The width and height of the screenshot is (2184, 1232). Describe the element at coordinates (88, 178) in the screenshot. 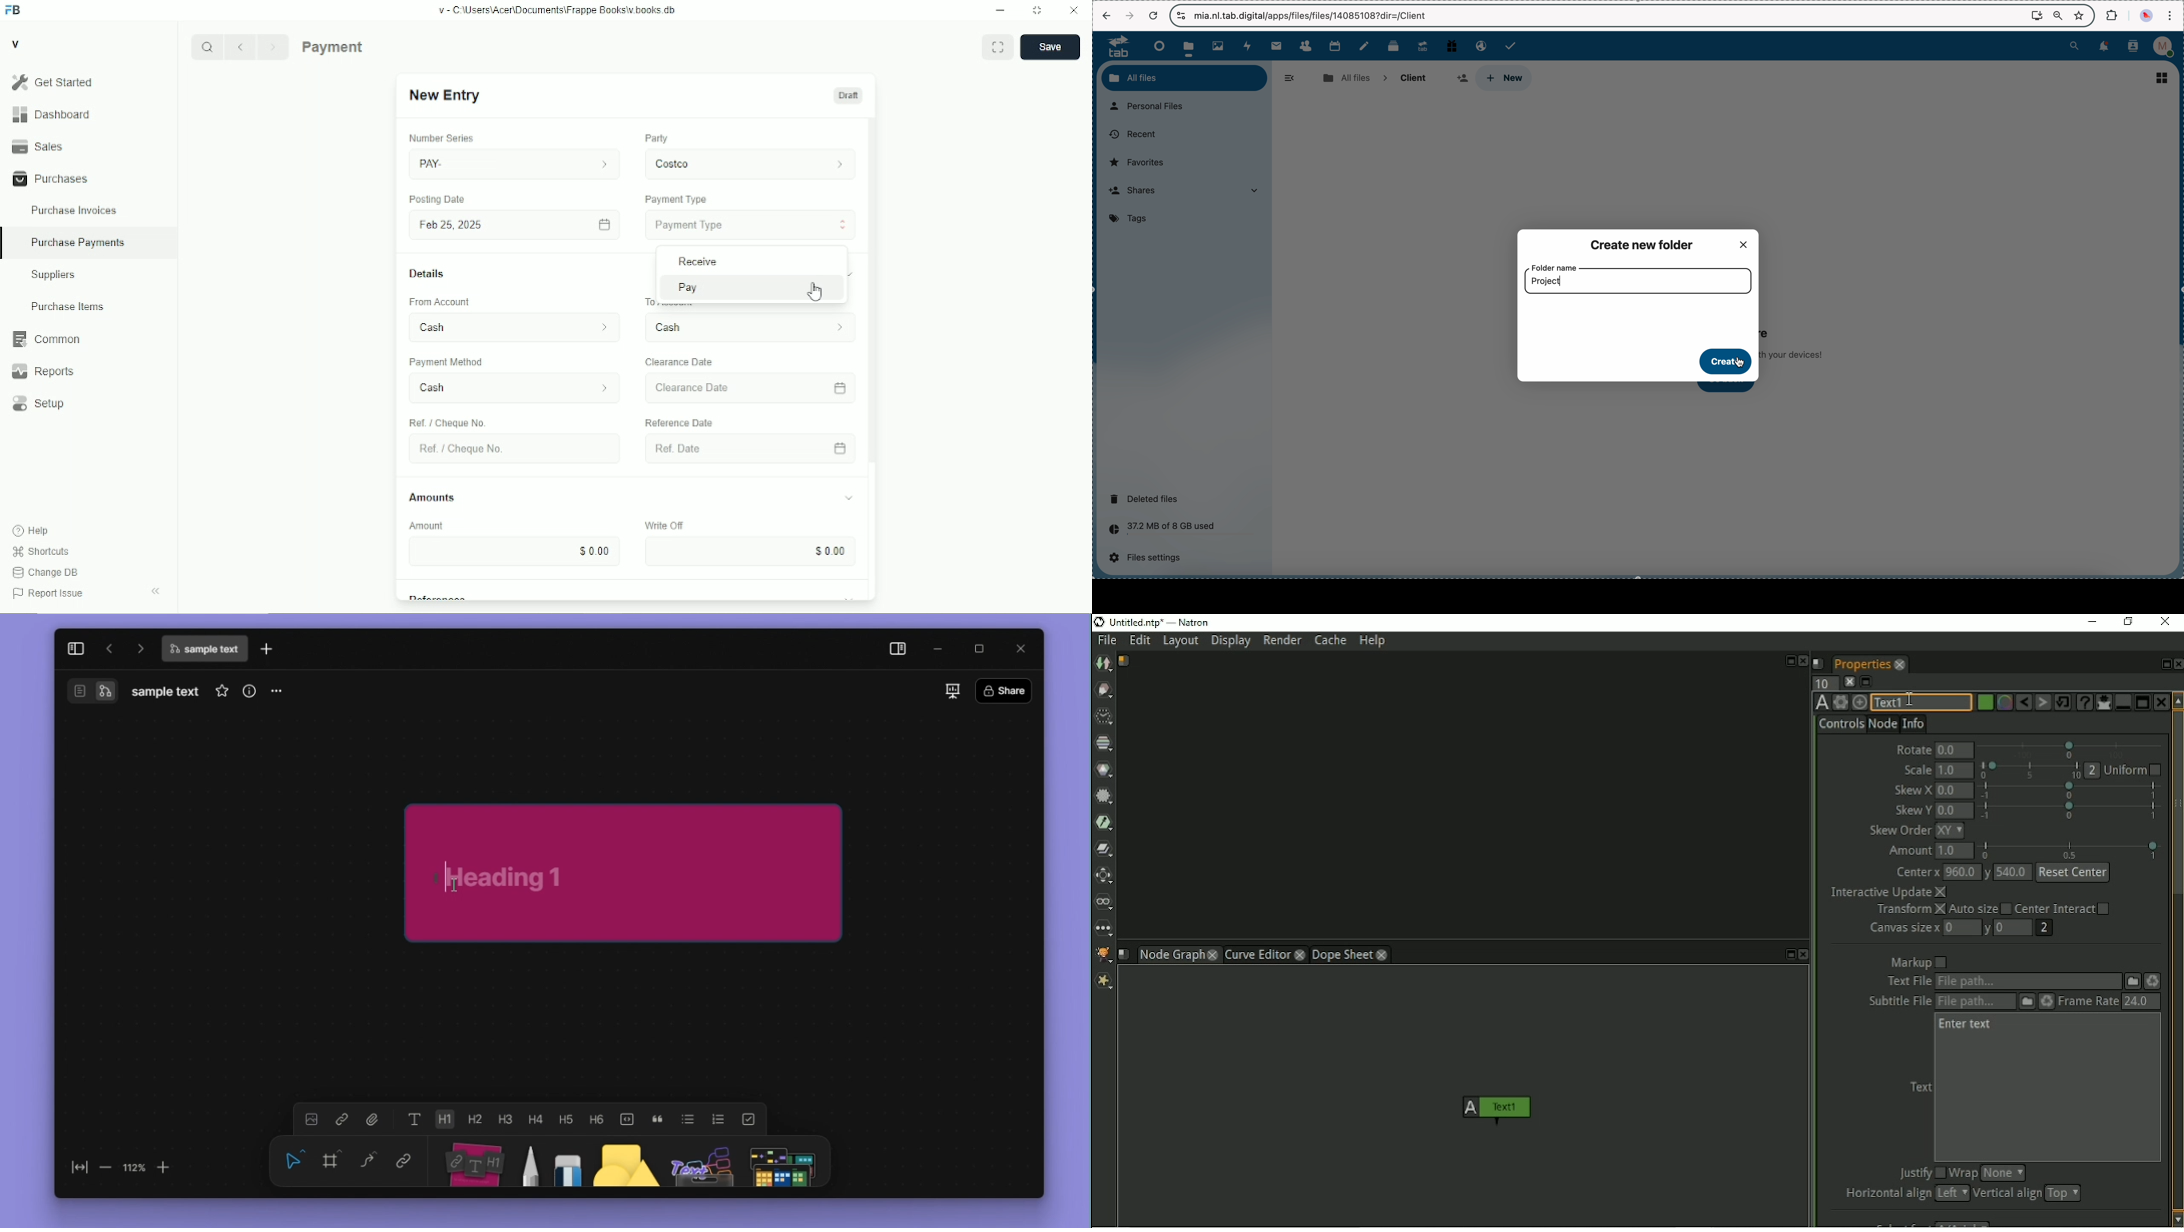

I see `Purchases` at that location.